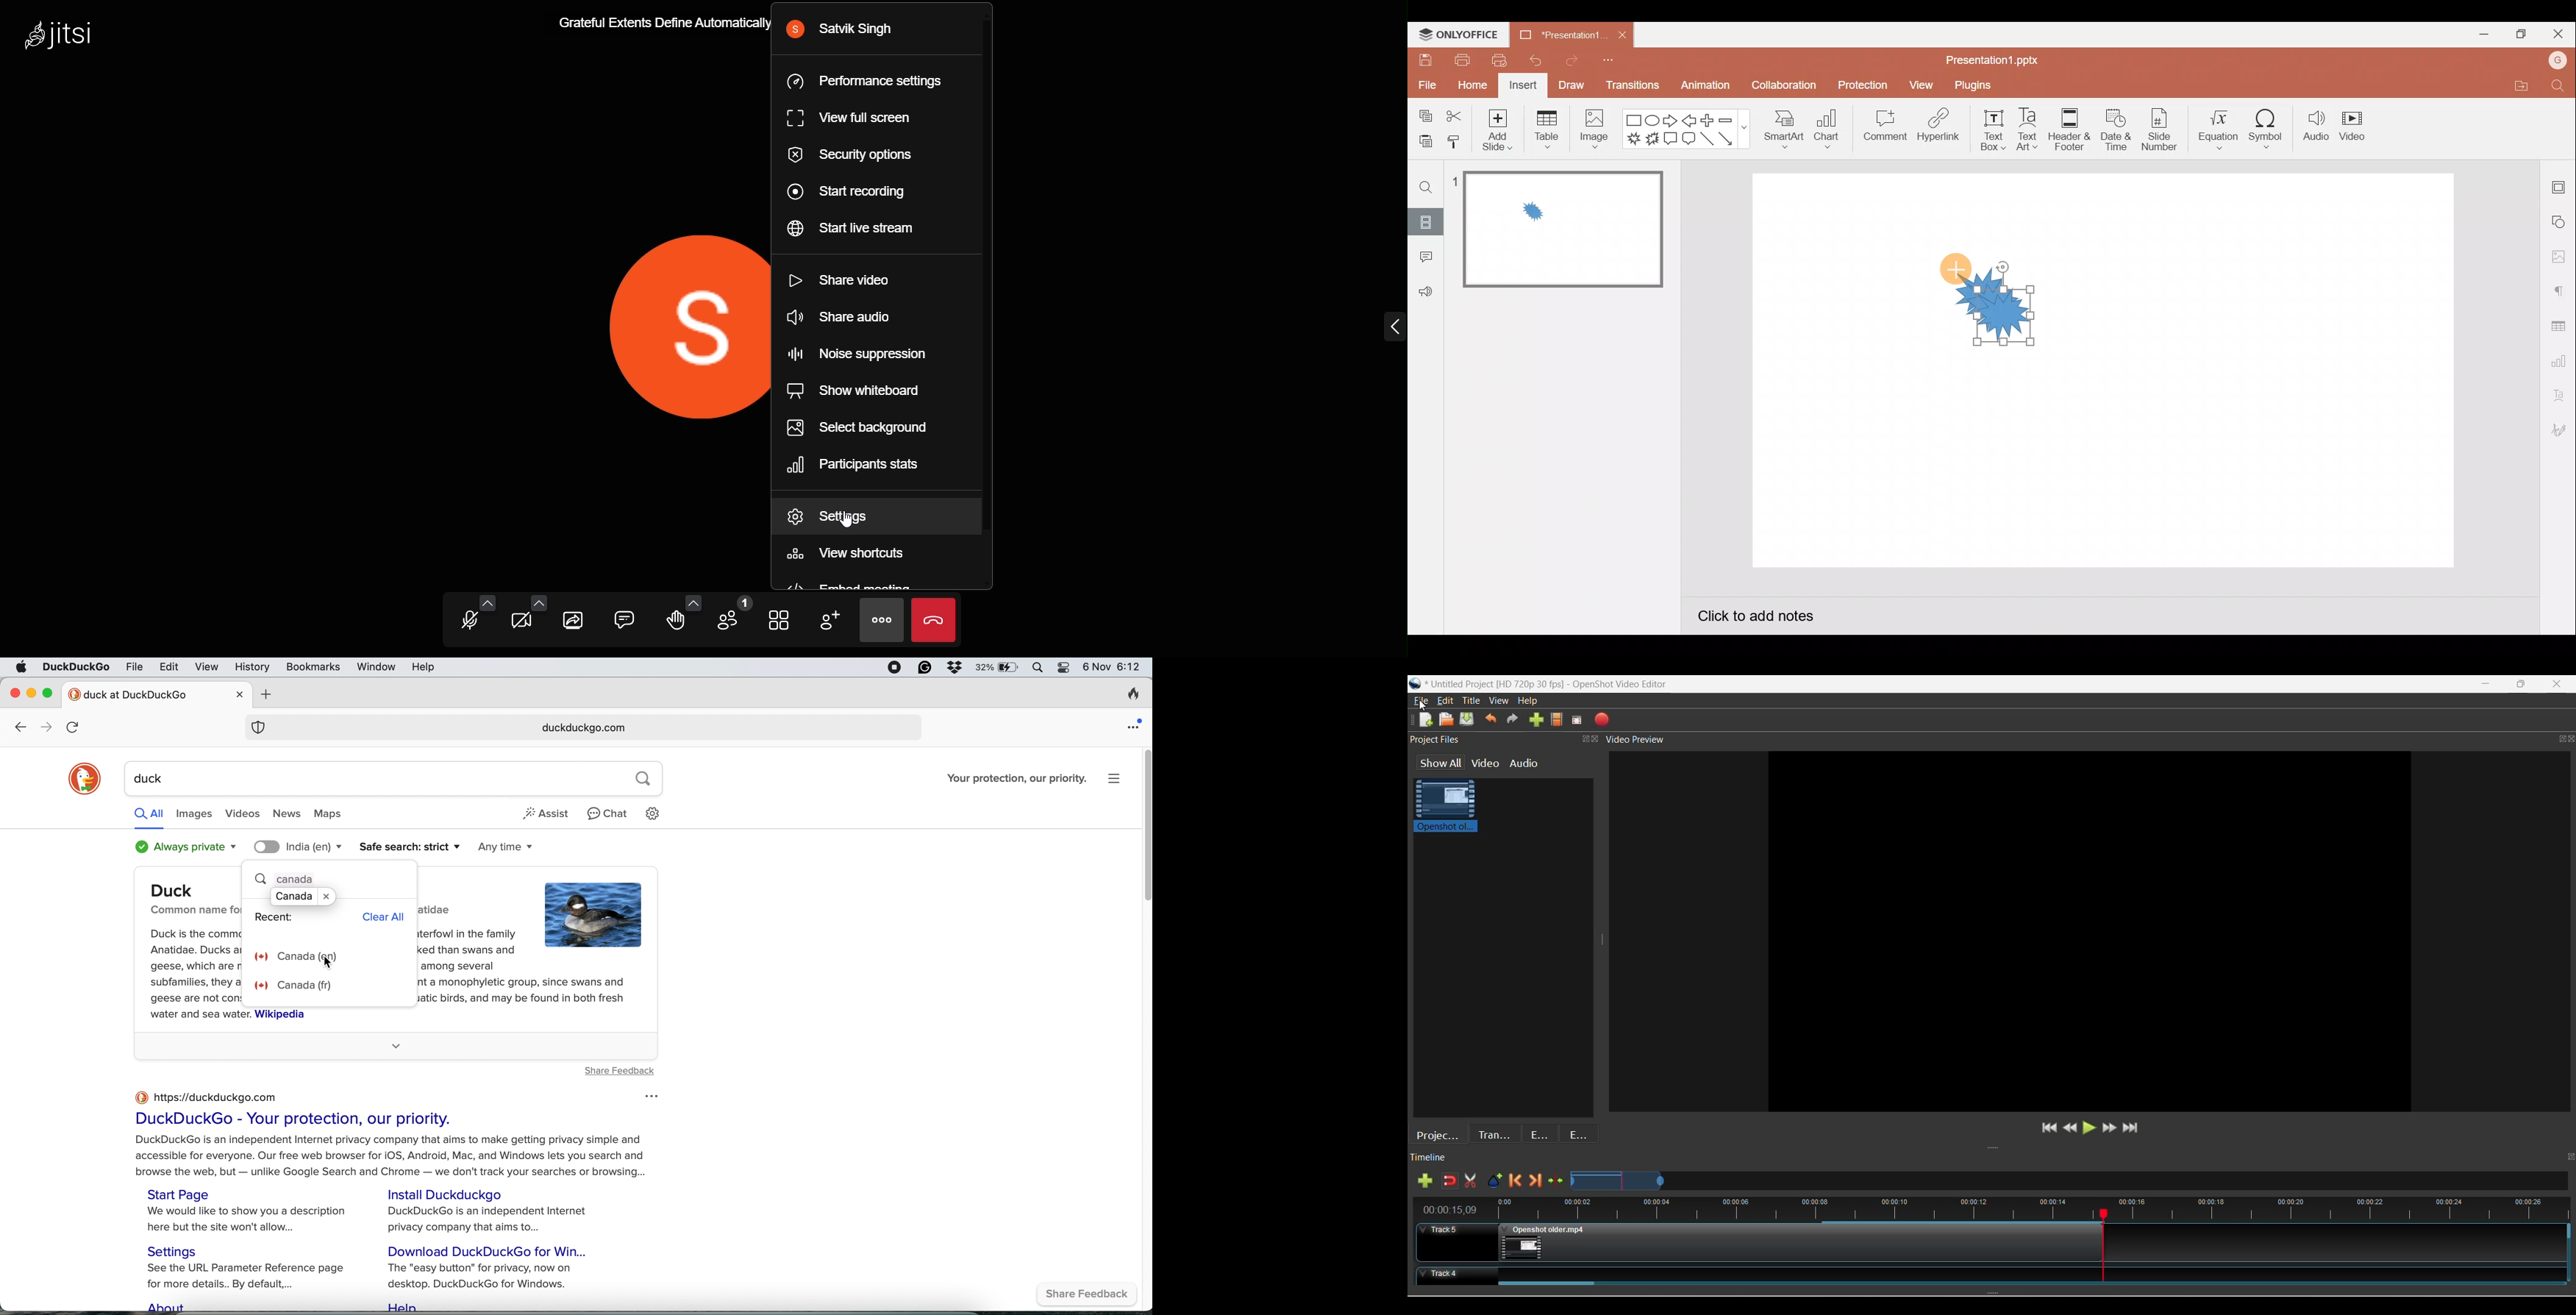  Describe the element at coordinates (1937, 128) in the screenshot. I see `Hyperlink` at that location.